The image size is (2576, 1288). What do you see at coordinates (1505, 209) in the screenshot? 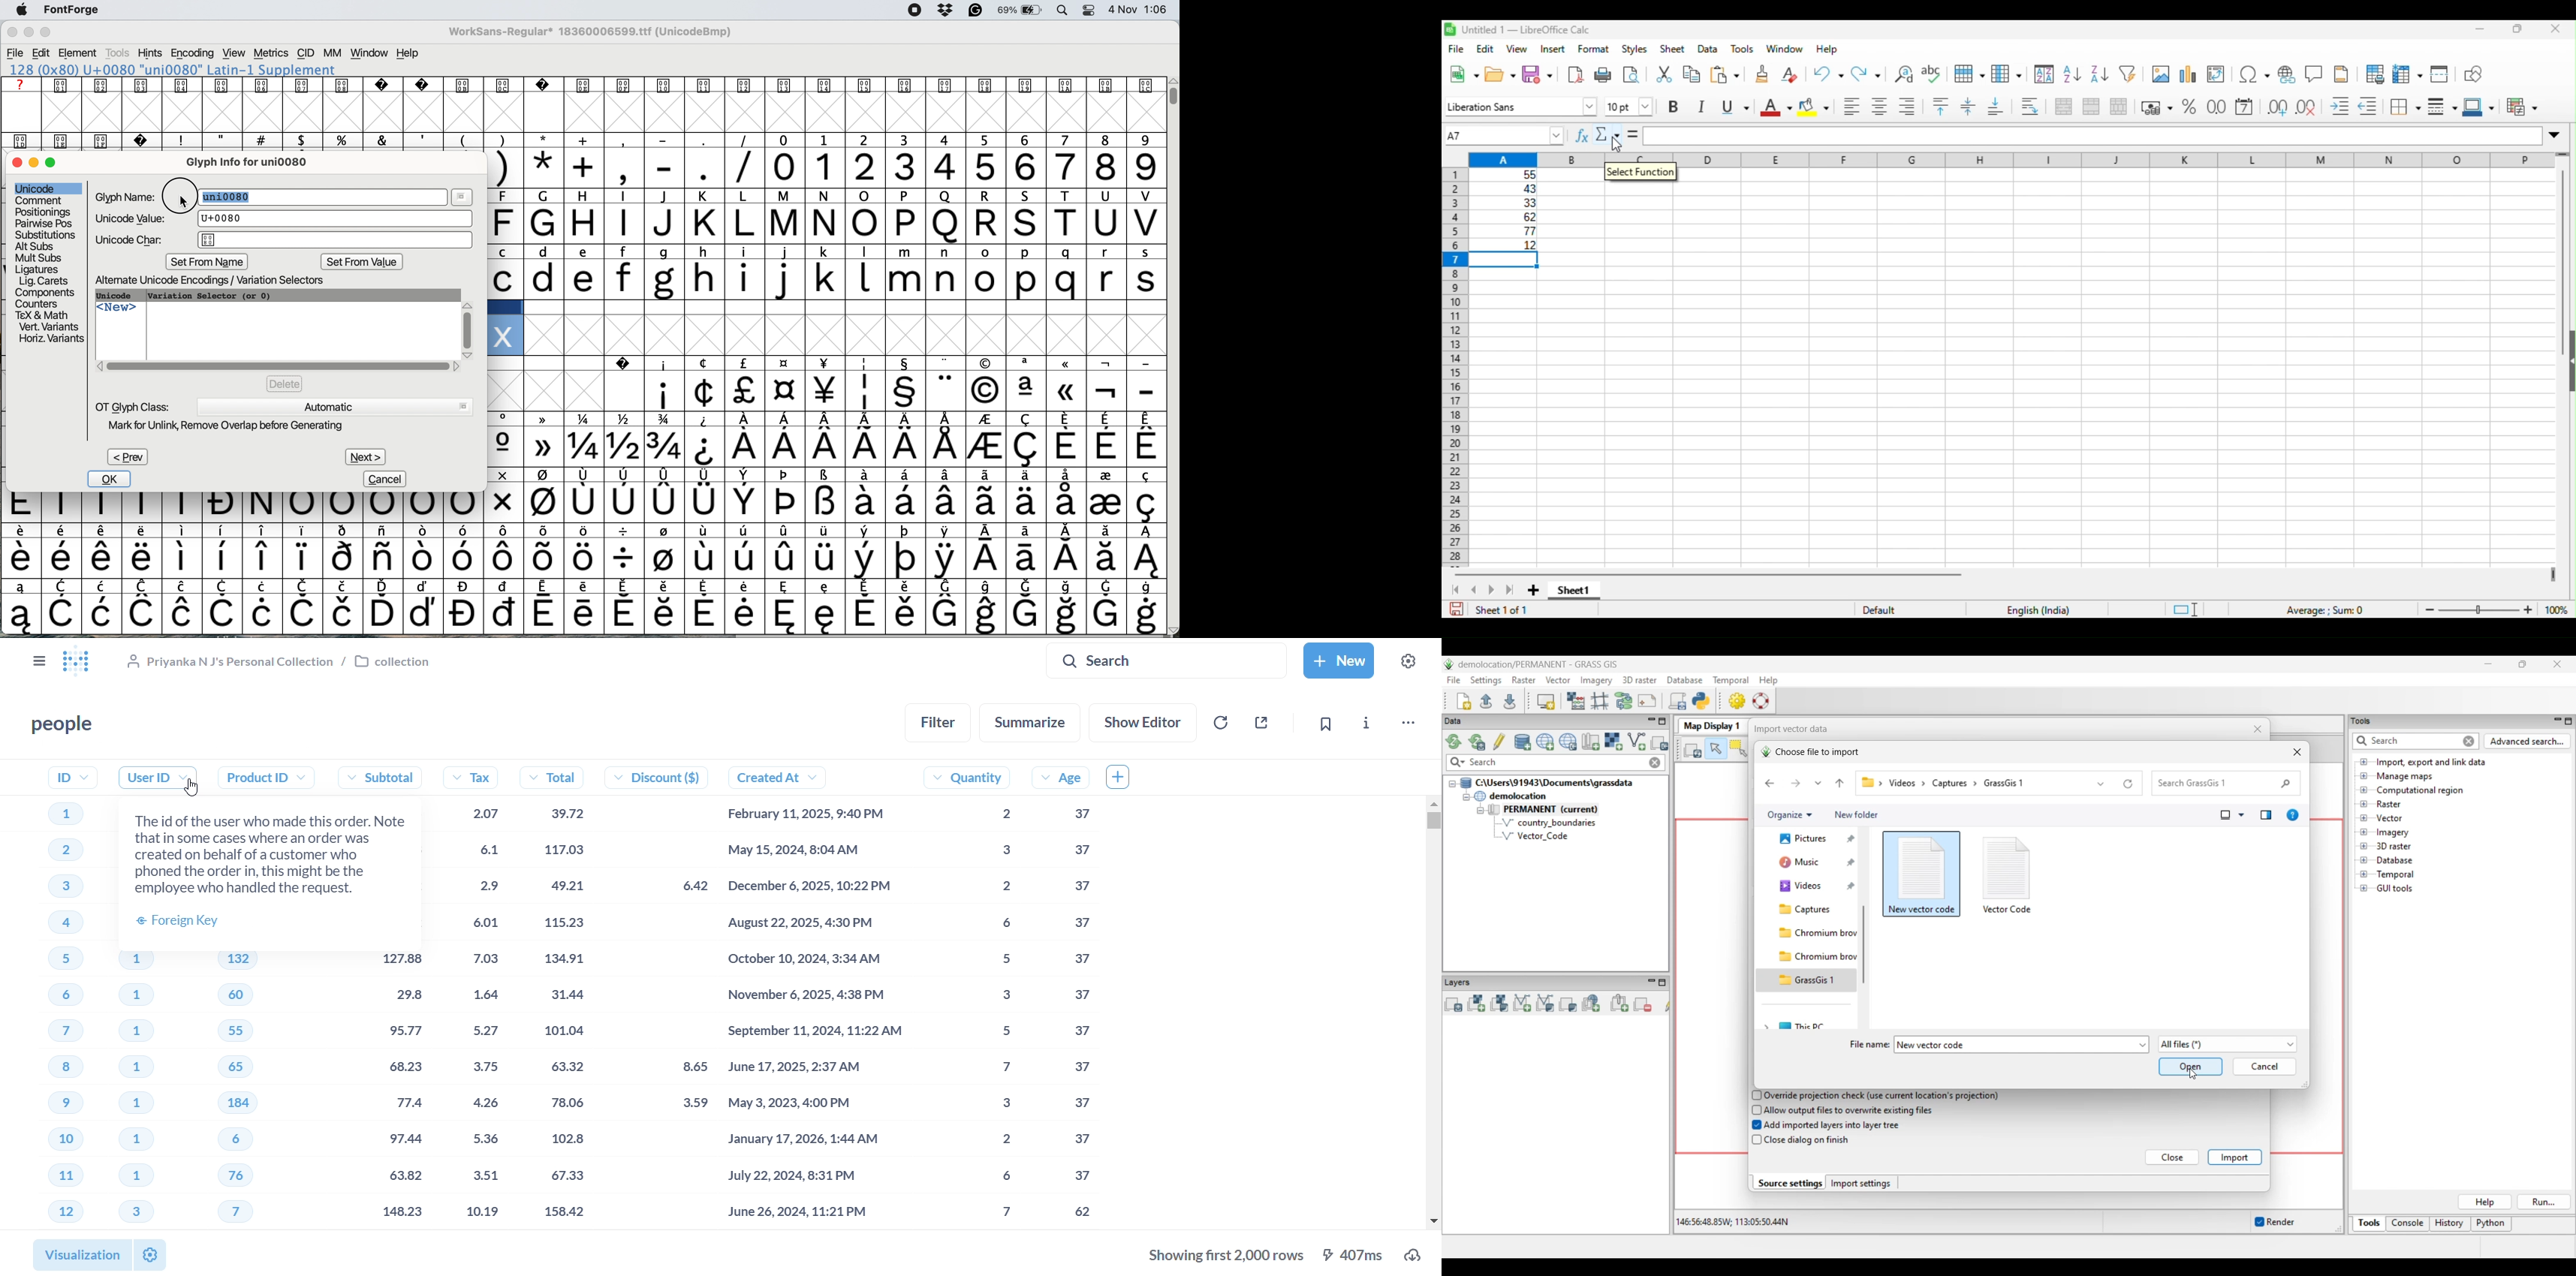
I see `range of cells` at bounding box center [1505, 209].